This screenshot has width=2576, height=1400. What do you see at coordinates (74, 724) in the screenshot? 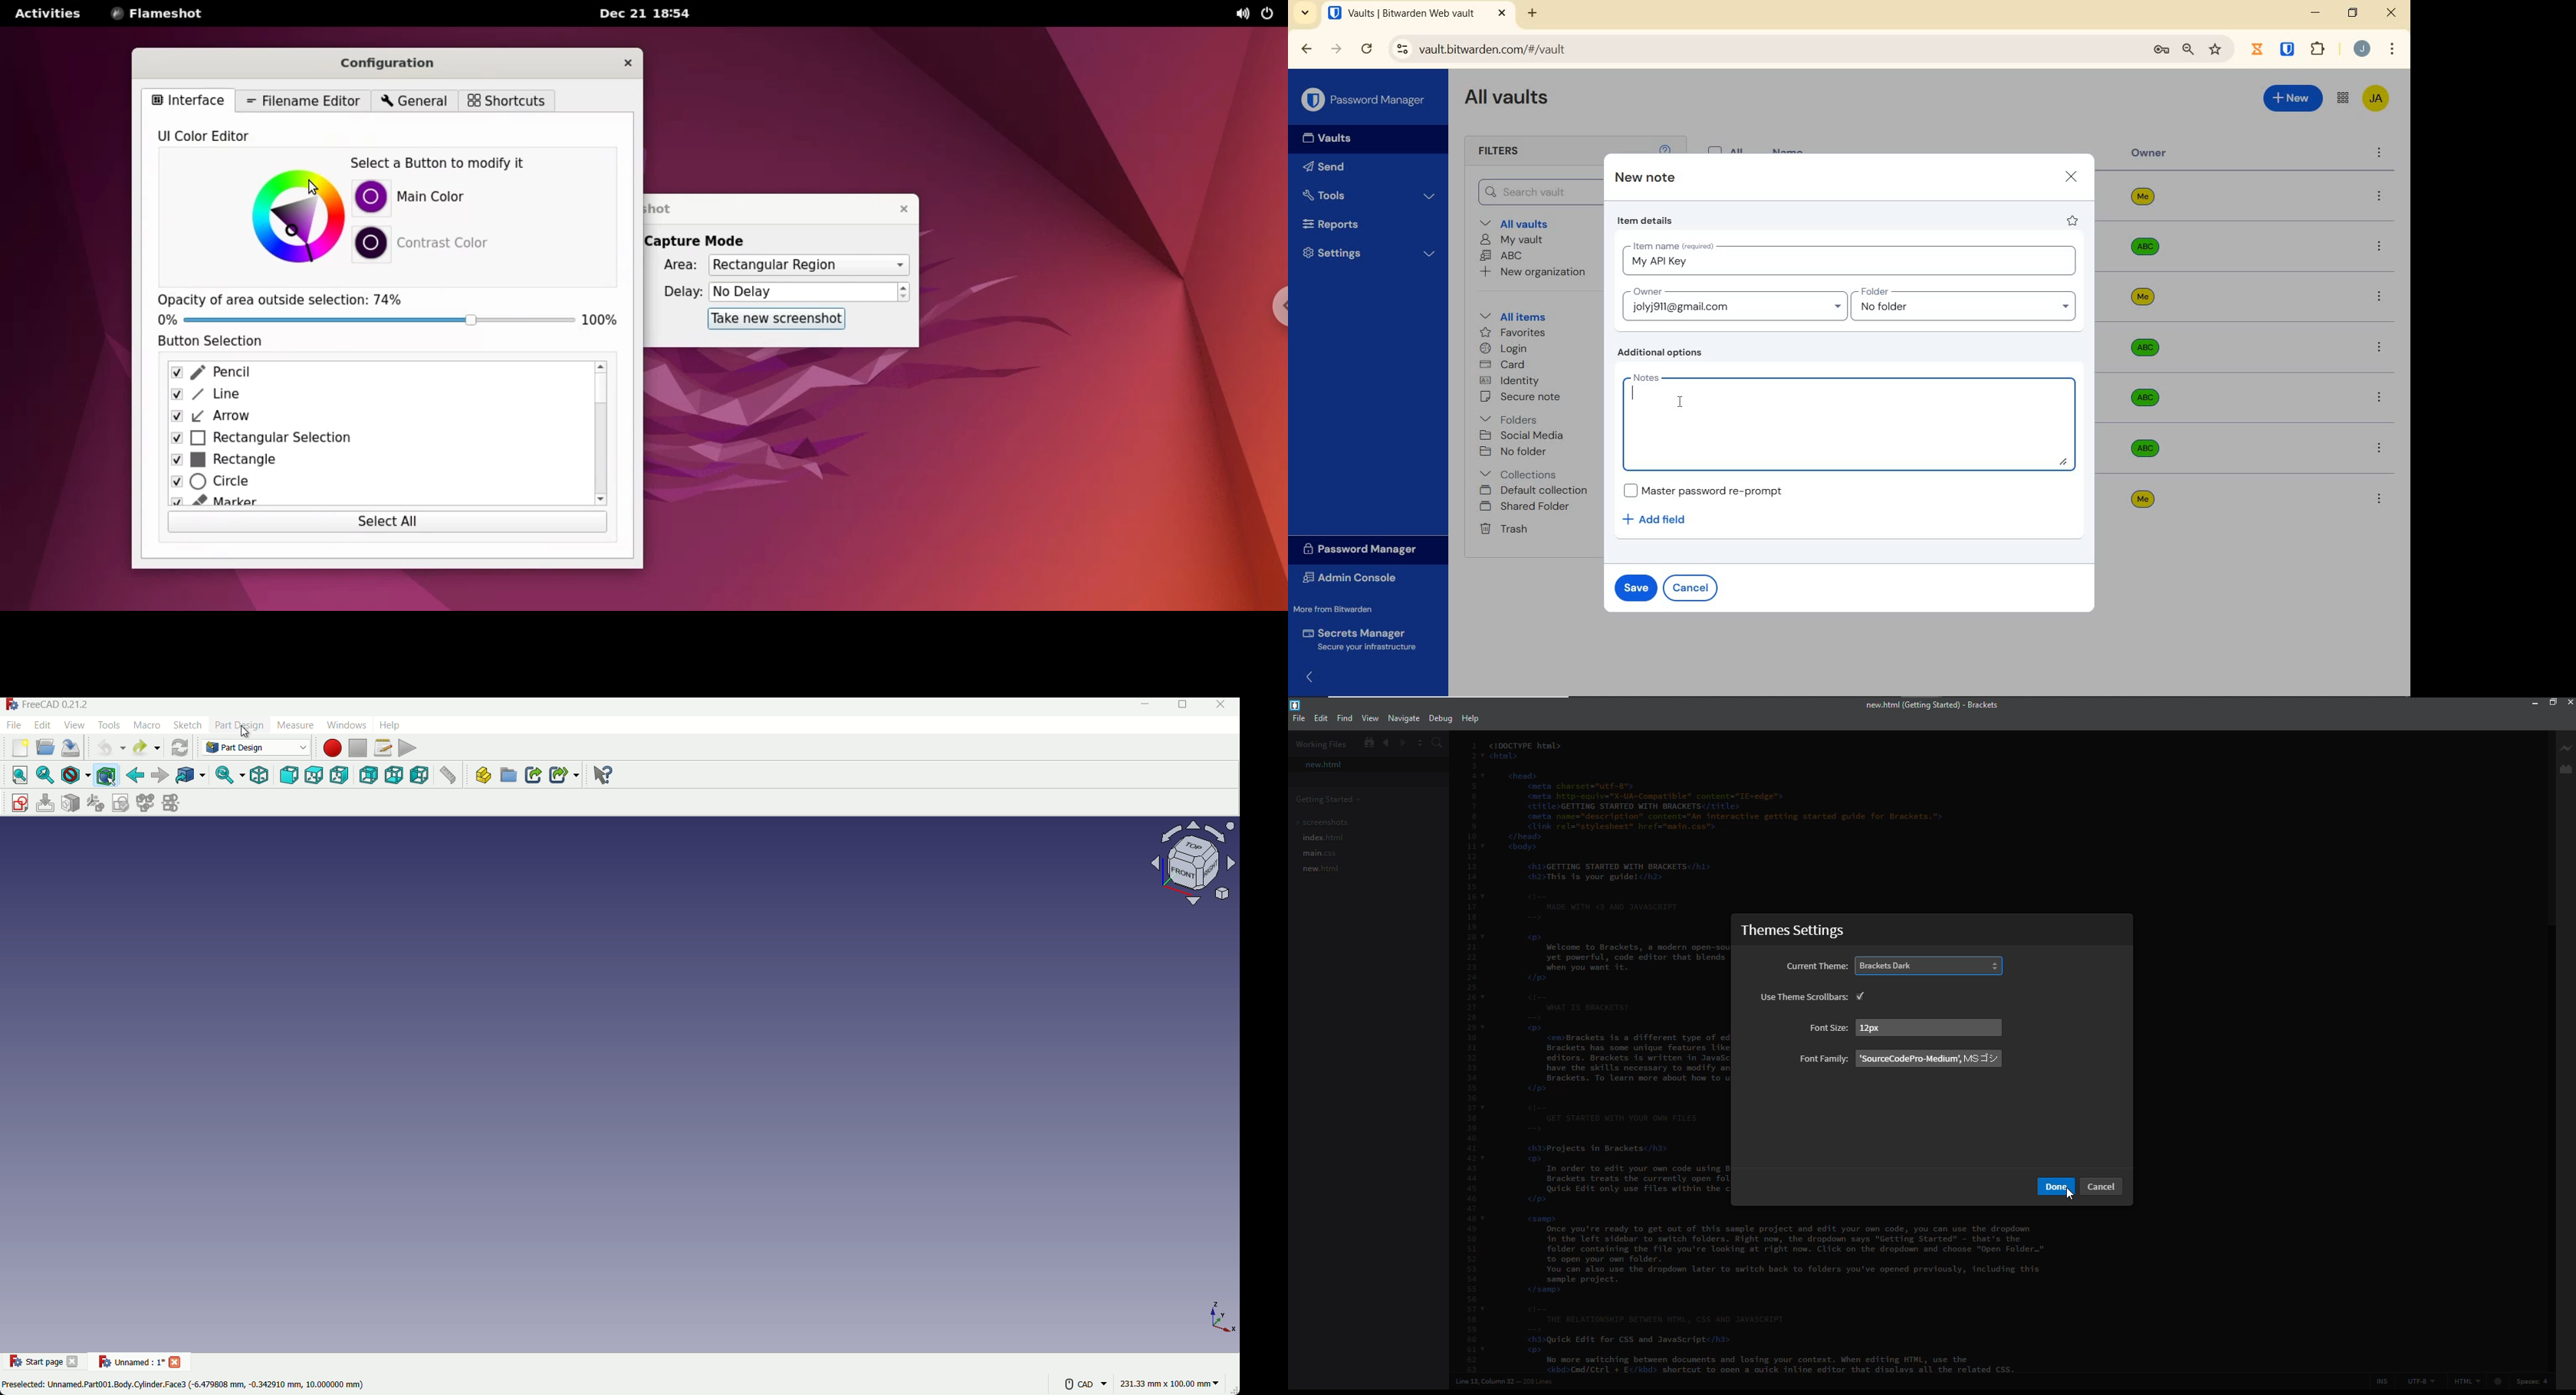
I see `view menu` at bounding box center [74, 724].